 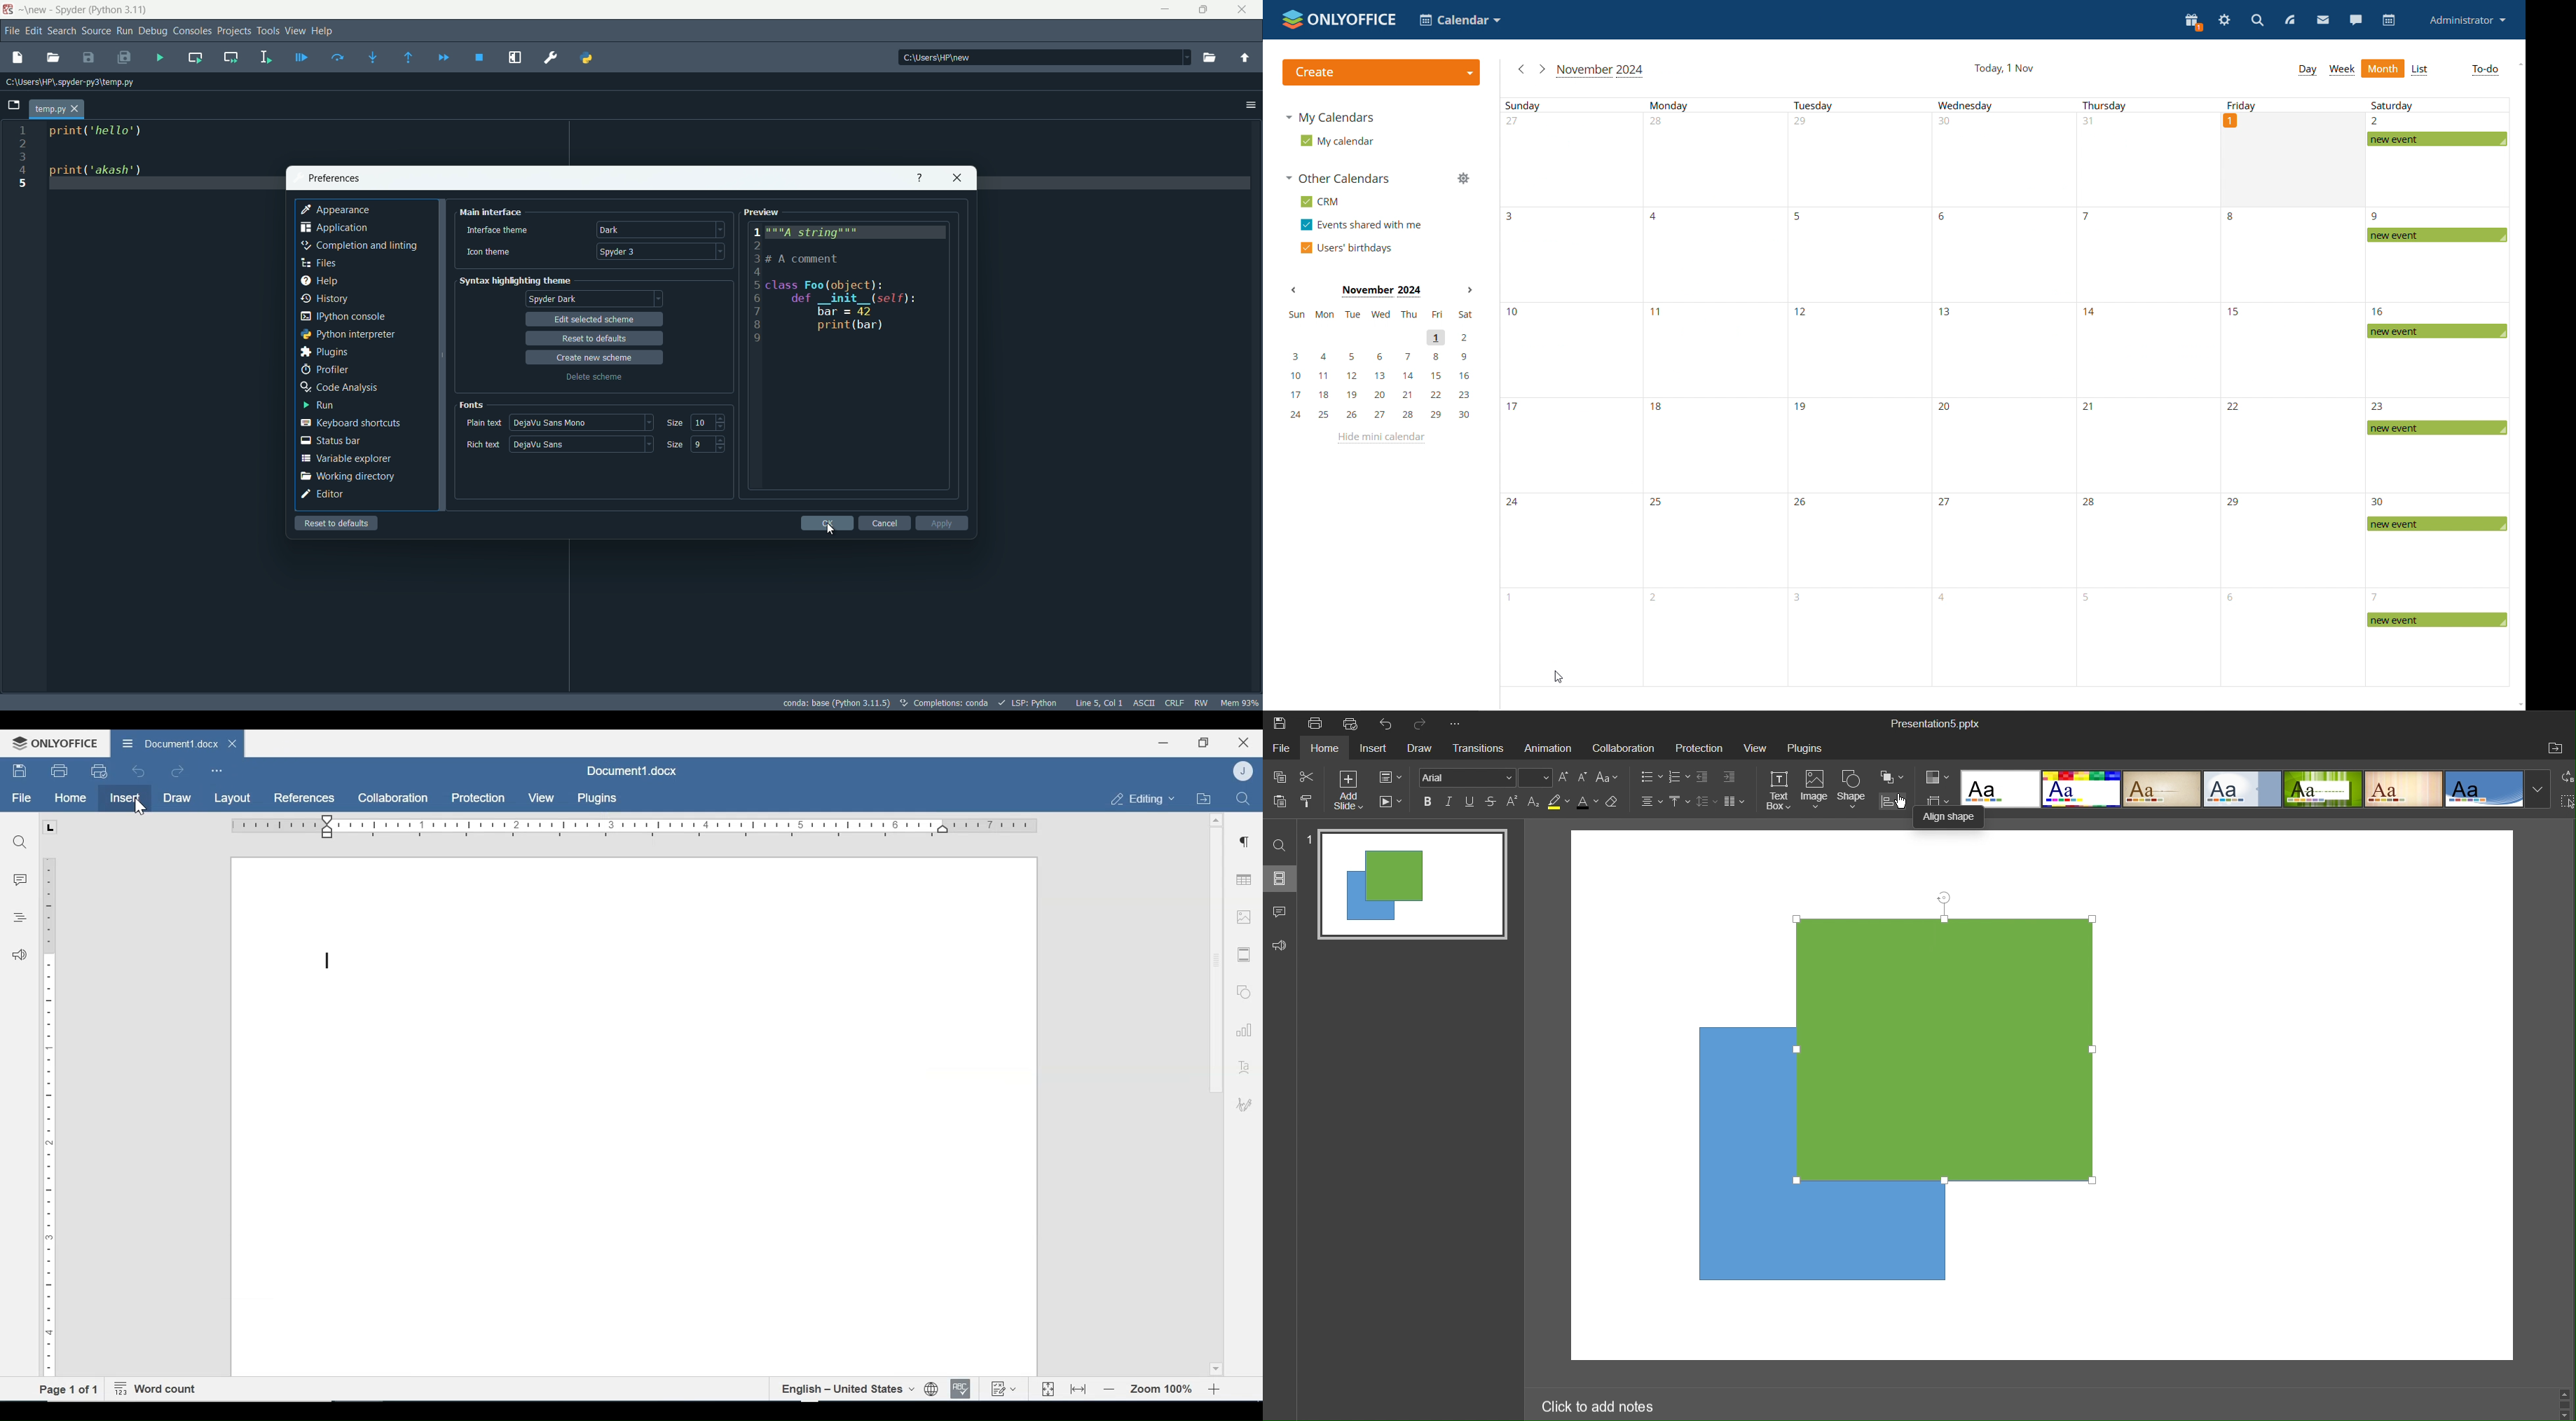 I want to click on Close, so click(x=1244, y=741).